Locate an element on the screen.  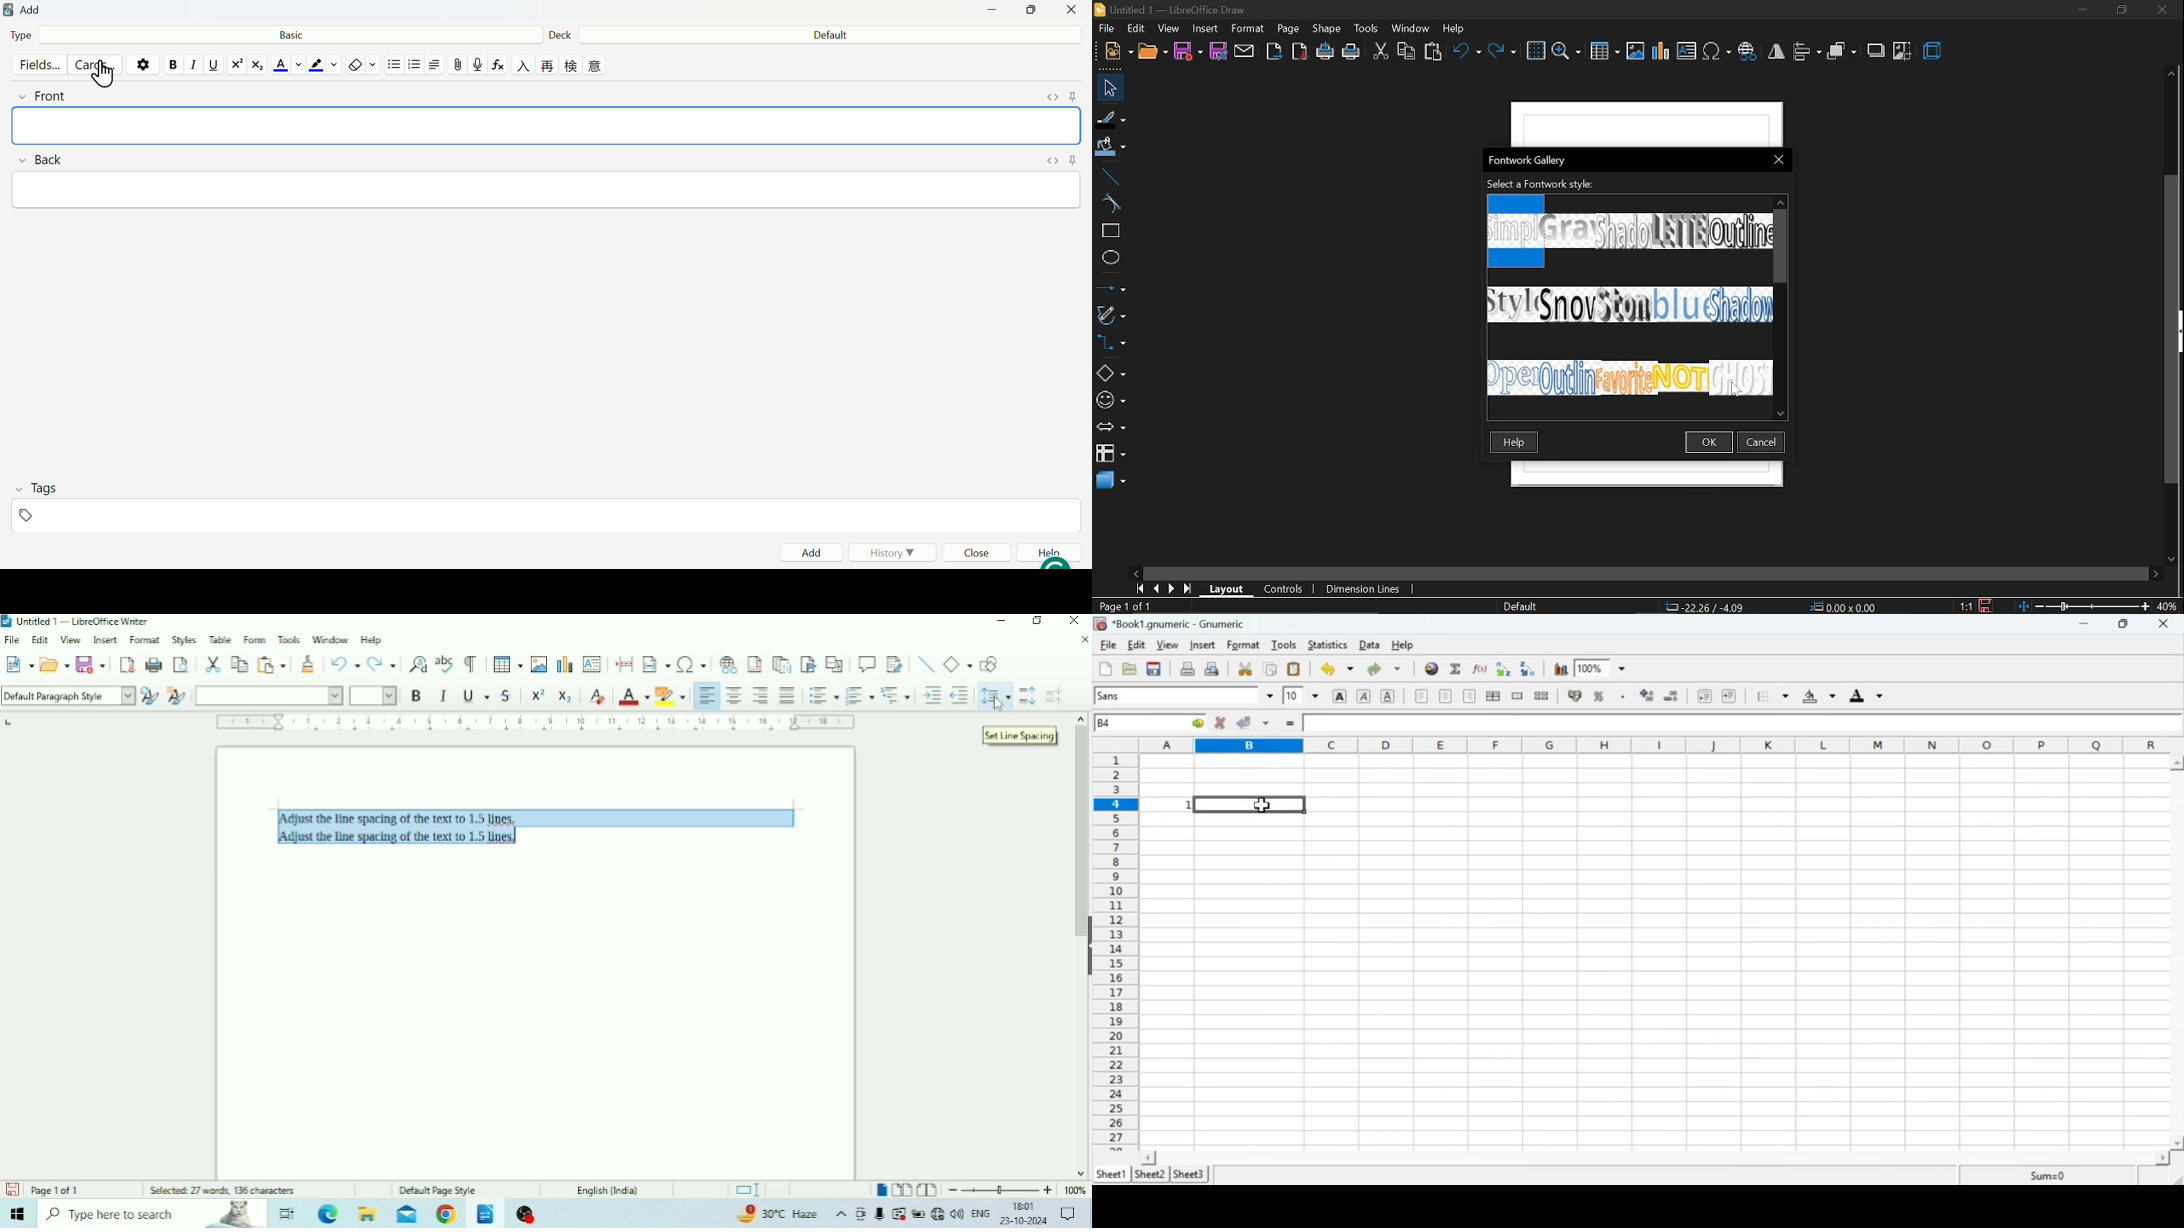
Subscript is located at coordinates (258, 65).